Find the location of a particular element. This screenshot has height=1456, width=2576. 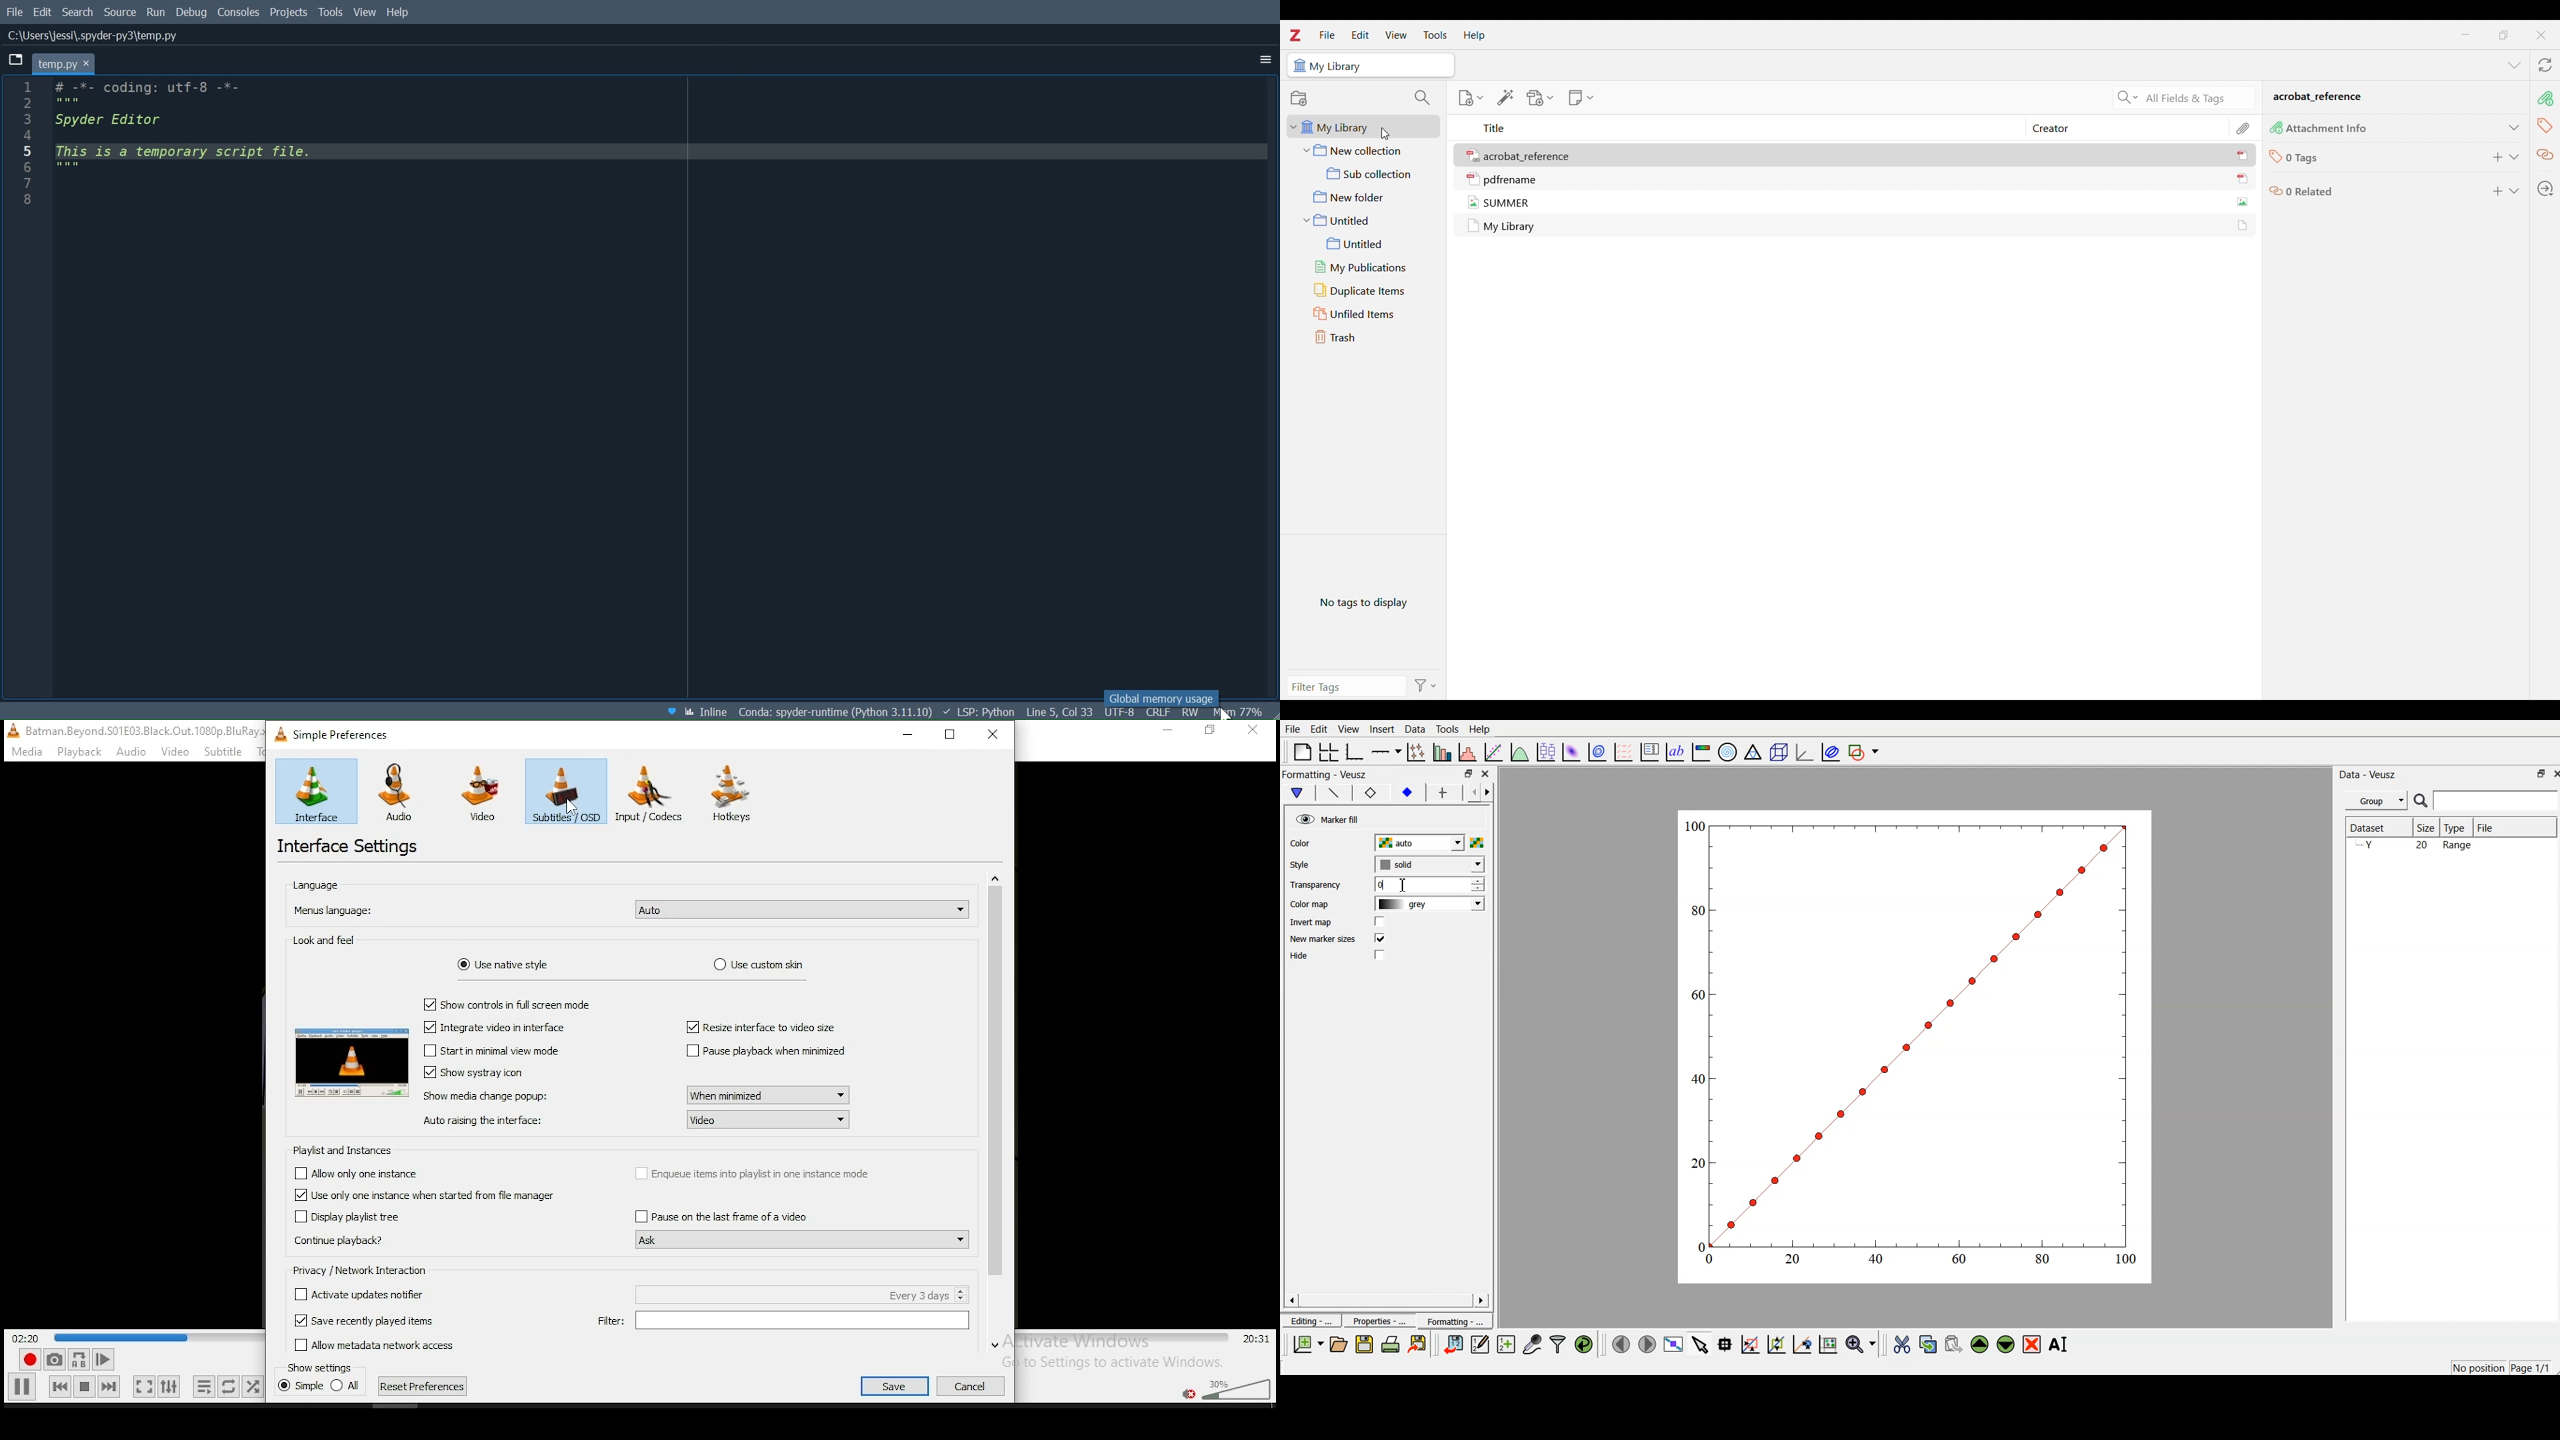

next is located at coordinates (1490, 794).